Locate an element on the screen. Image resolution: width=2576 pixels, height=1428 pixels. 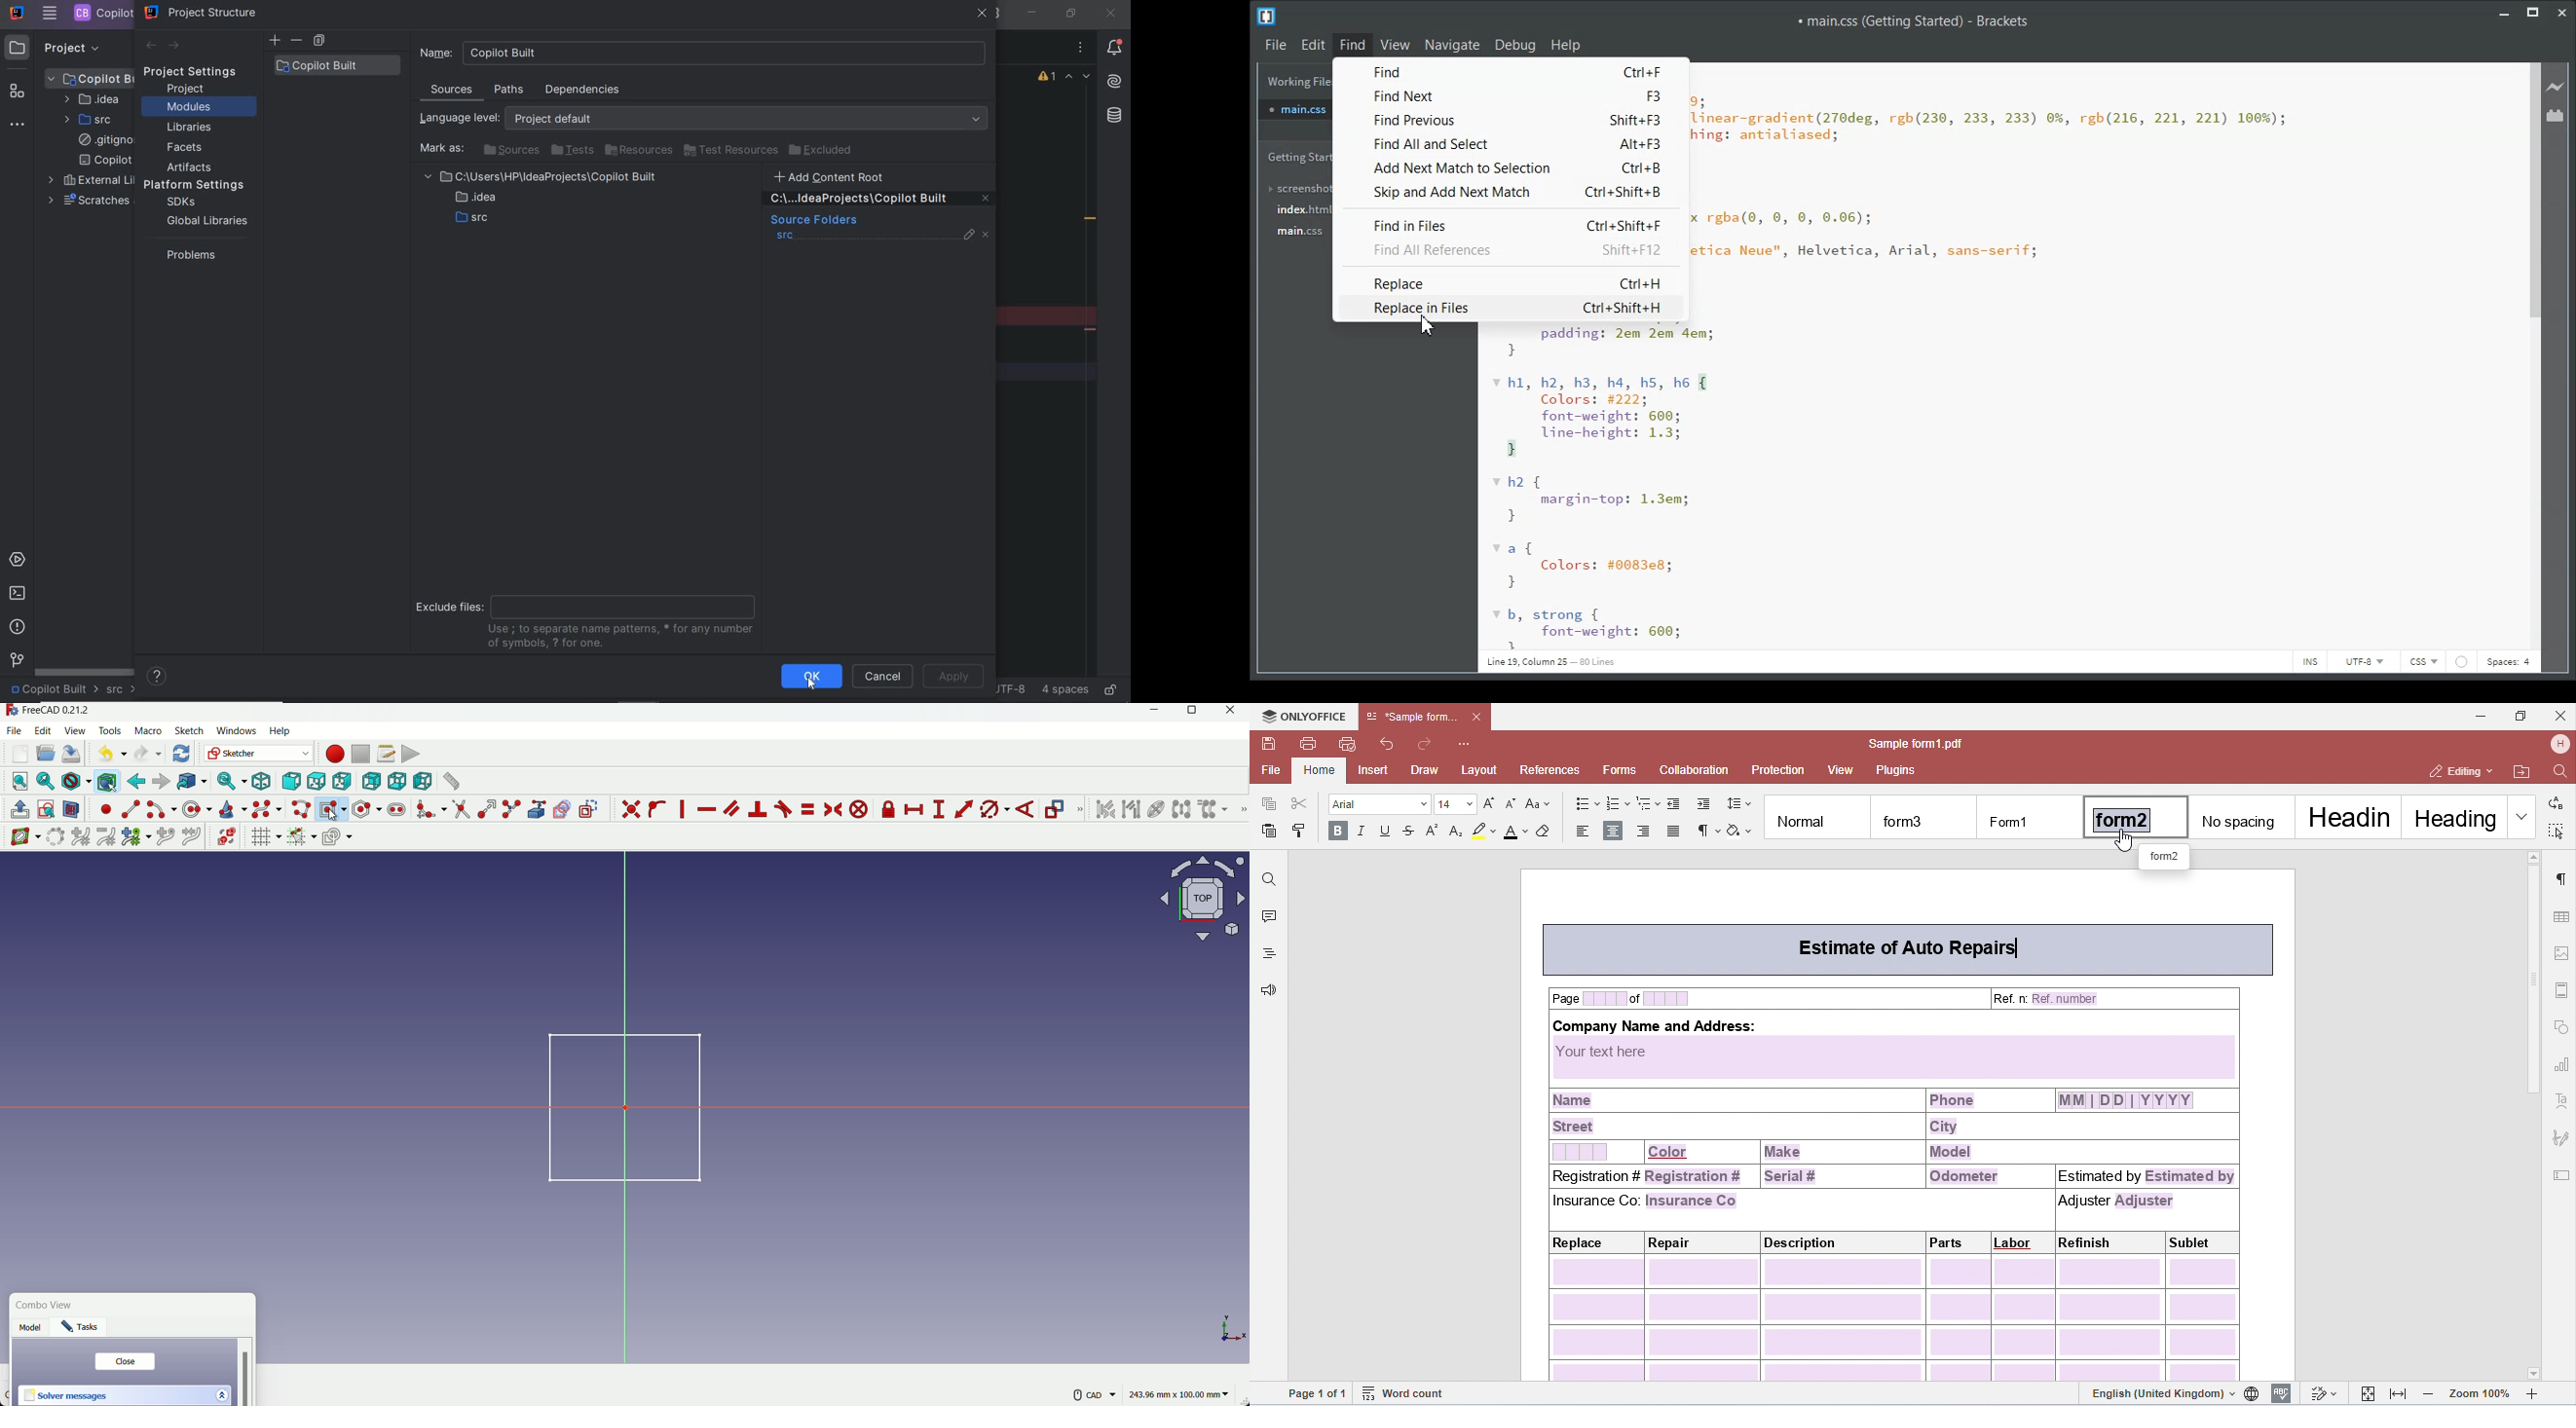
Close is located at coordinates (2564, 12).